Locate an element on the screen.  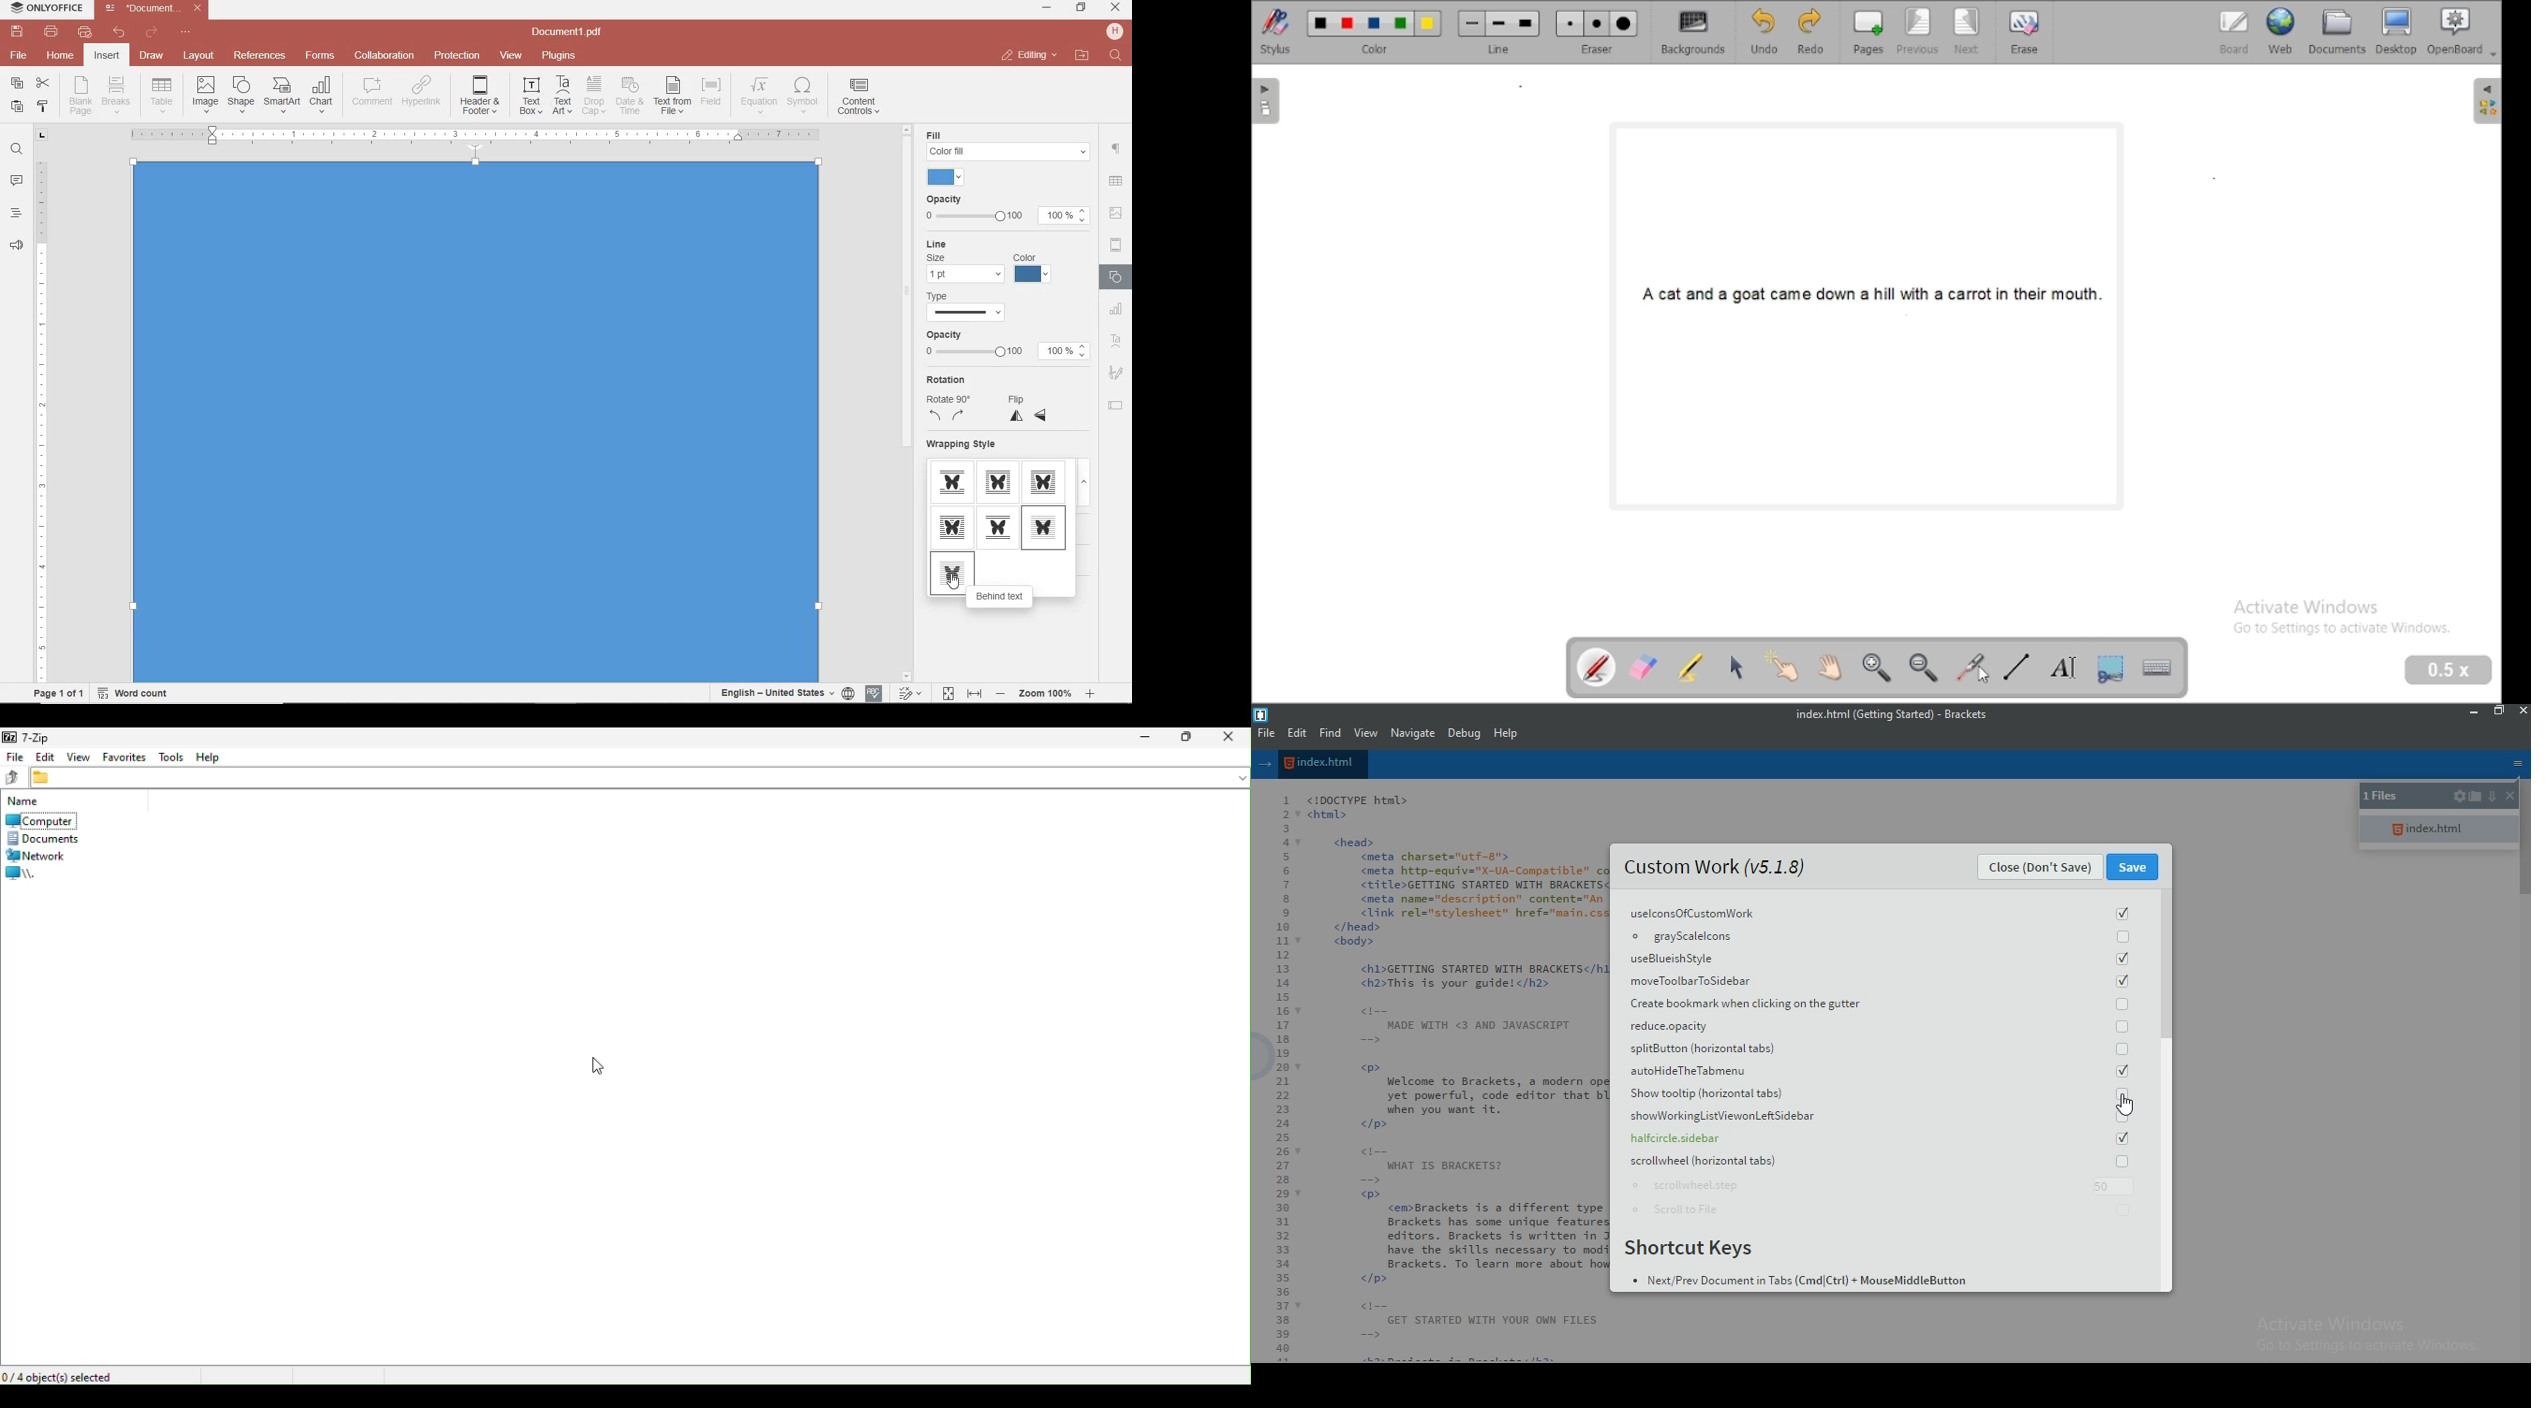
zoom level is located at coordinates (2450, 671).